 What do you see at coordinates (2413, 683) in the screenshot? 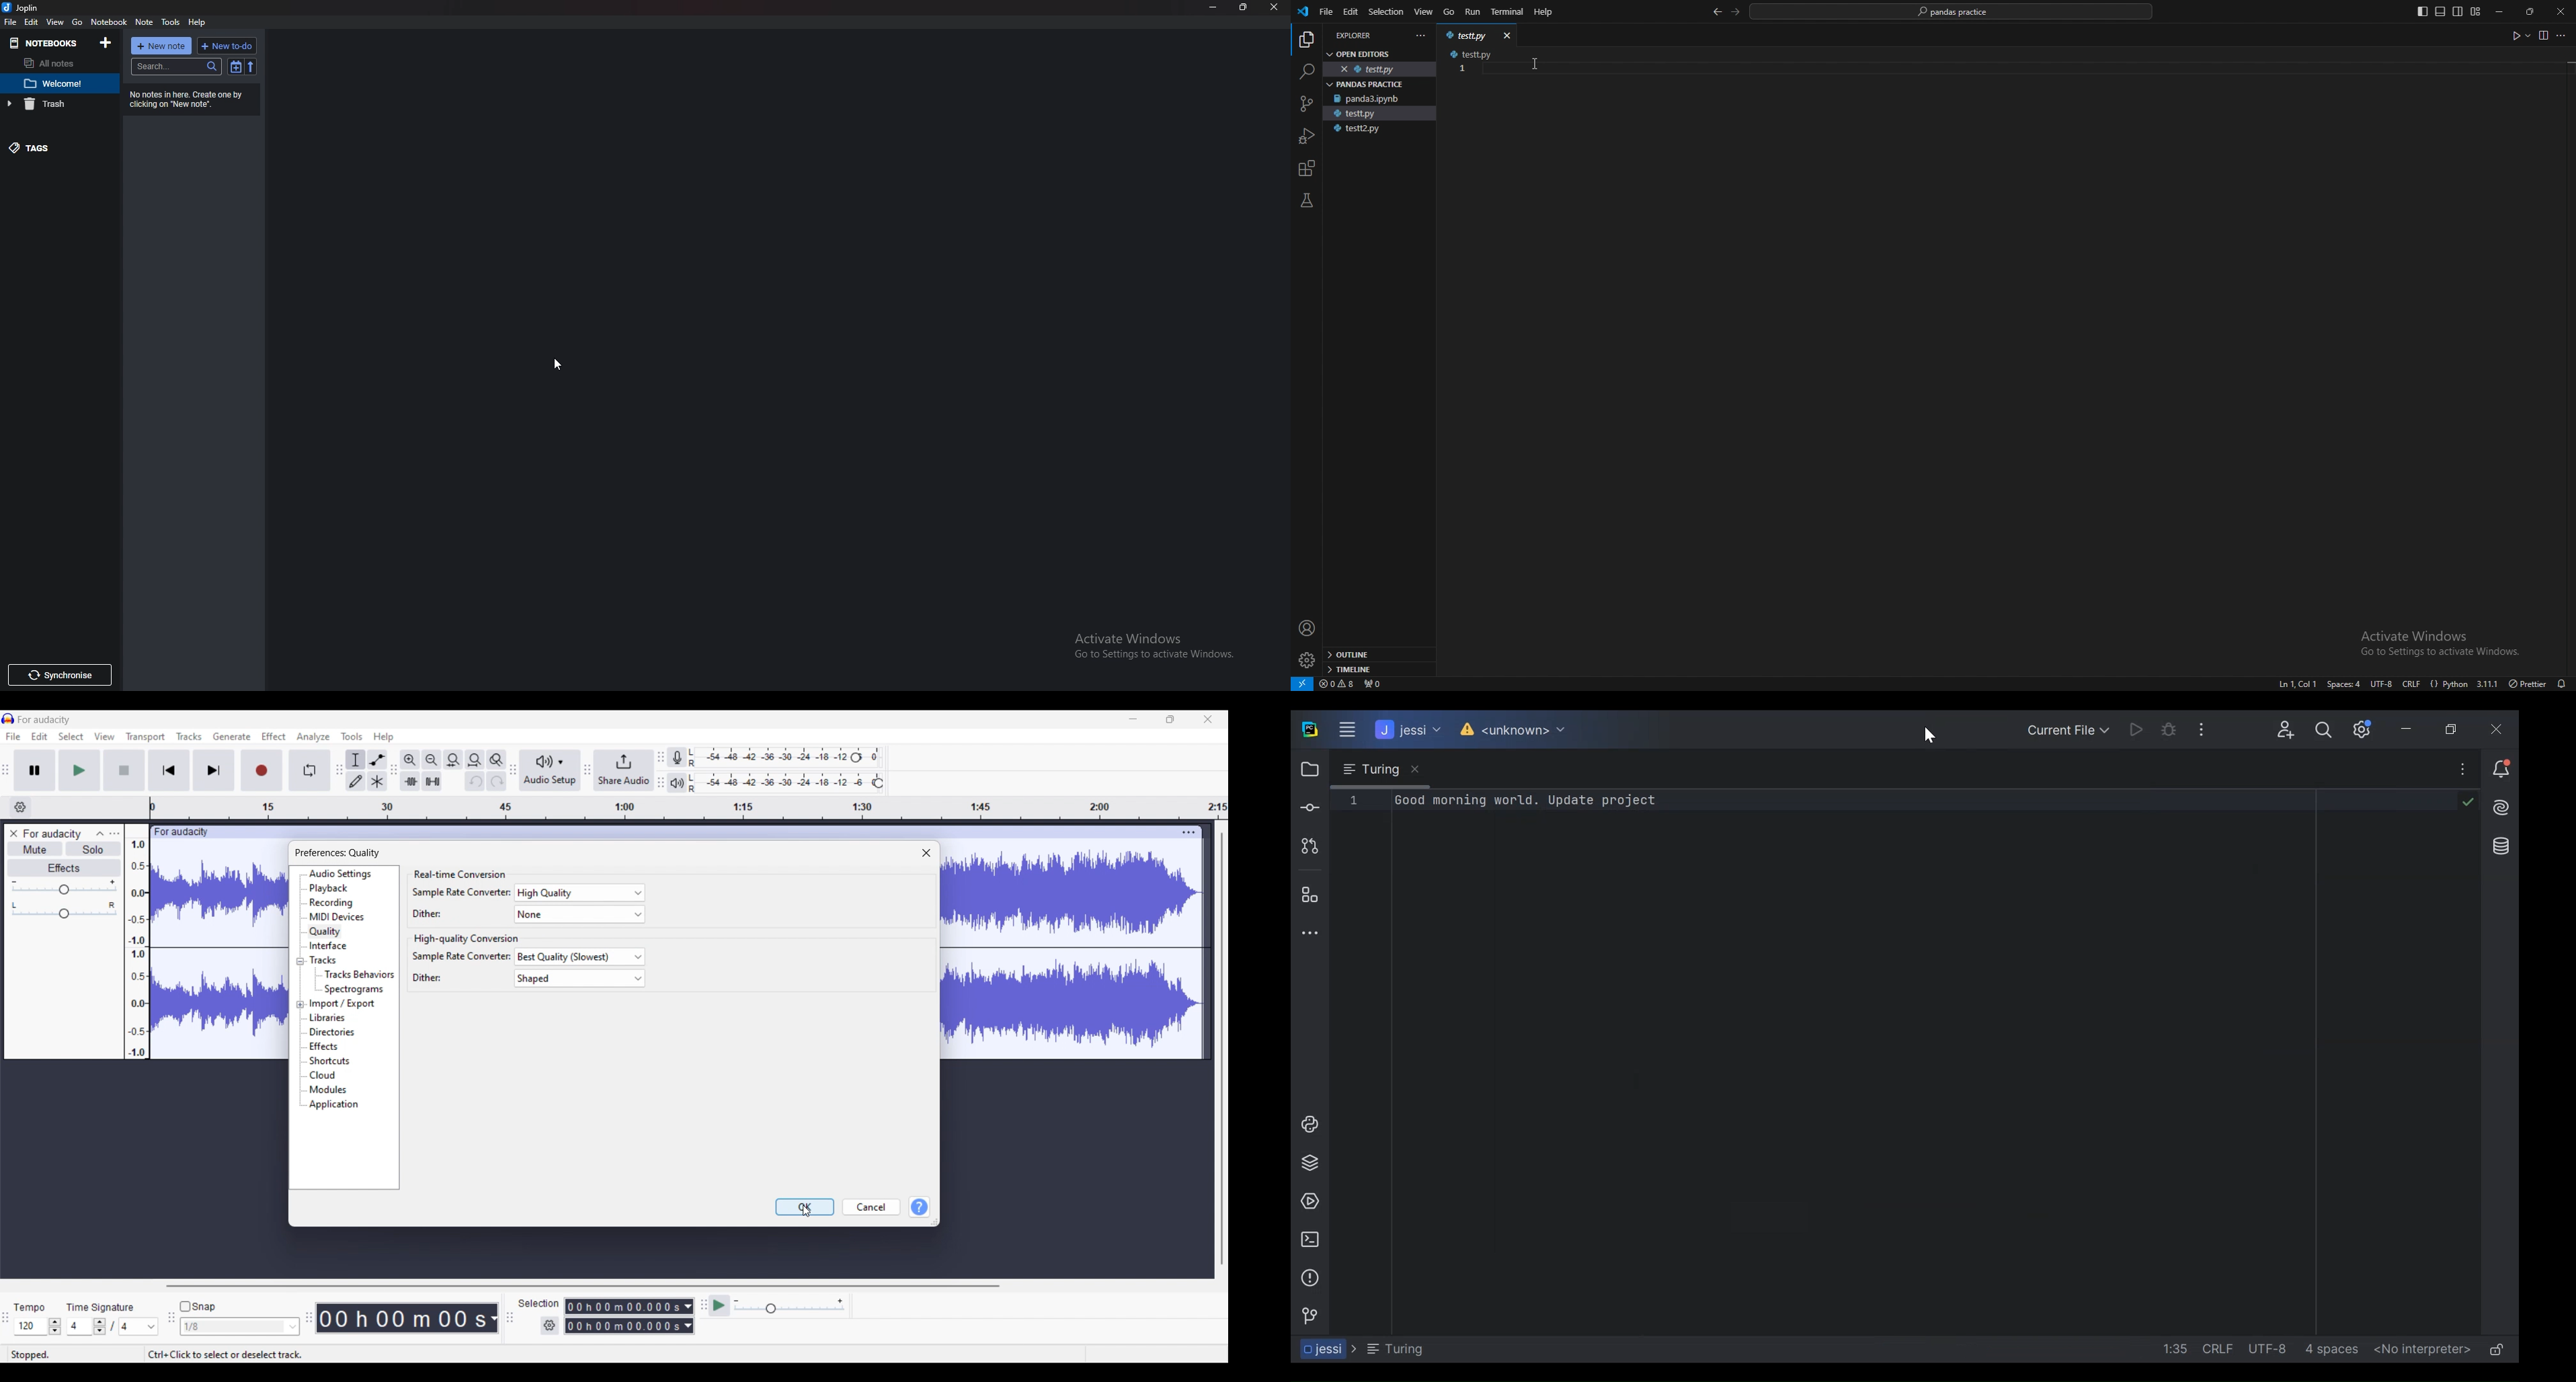
I see `crlf` at bounding box center [2413, 683].